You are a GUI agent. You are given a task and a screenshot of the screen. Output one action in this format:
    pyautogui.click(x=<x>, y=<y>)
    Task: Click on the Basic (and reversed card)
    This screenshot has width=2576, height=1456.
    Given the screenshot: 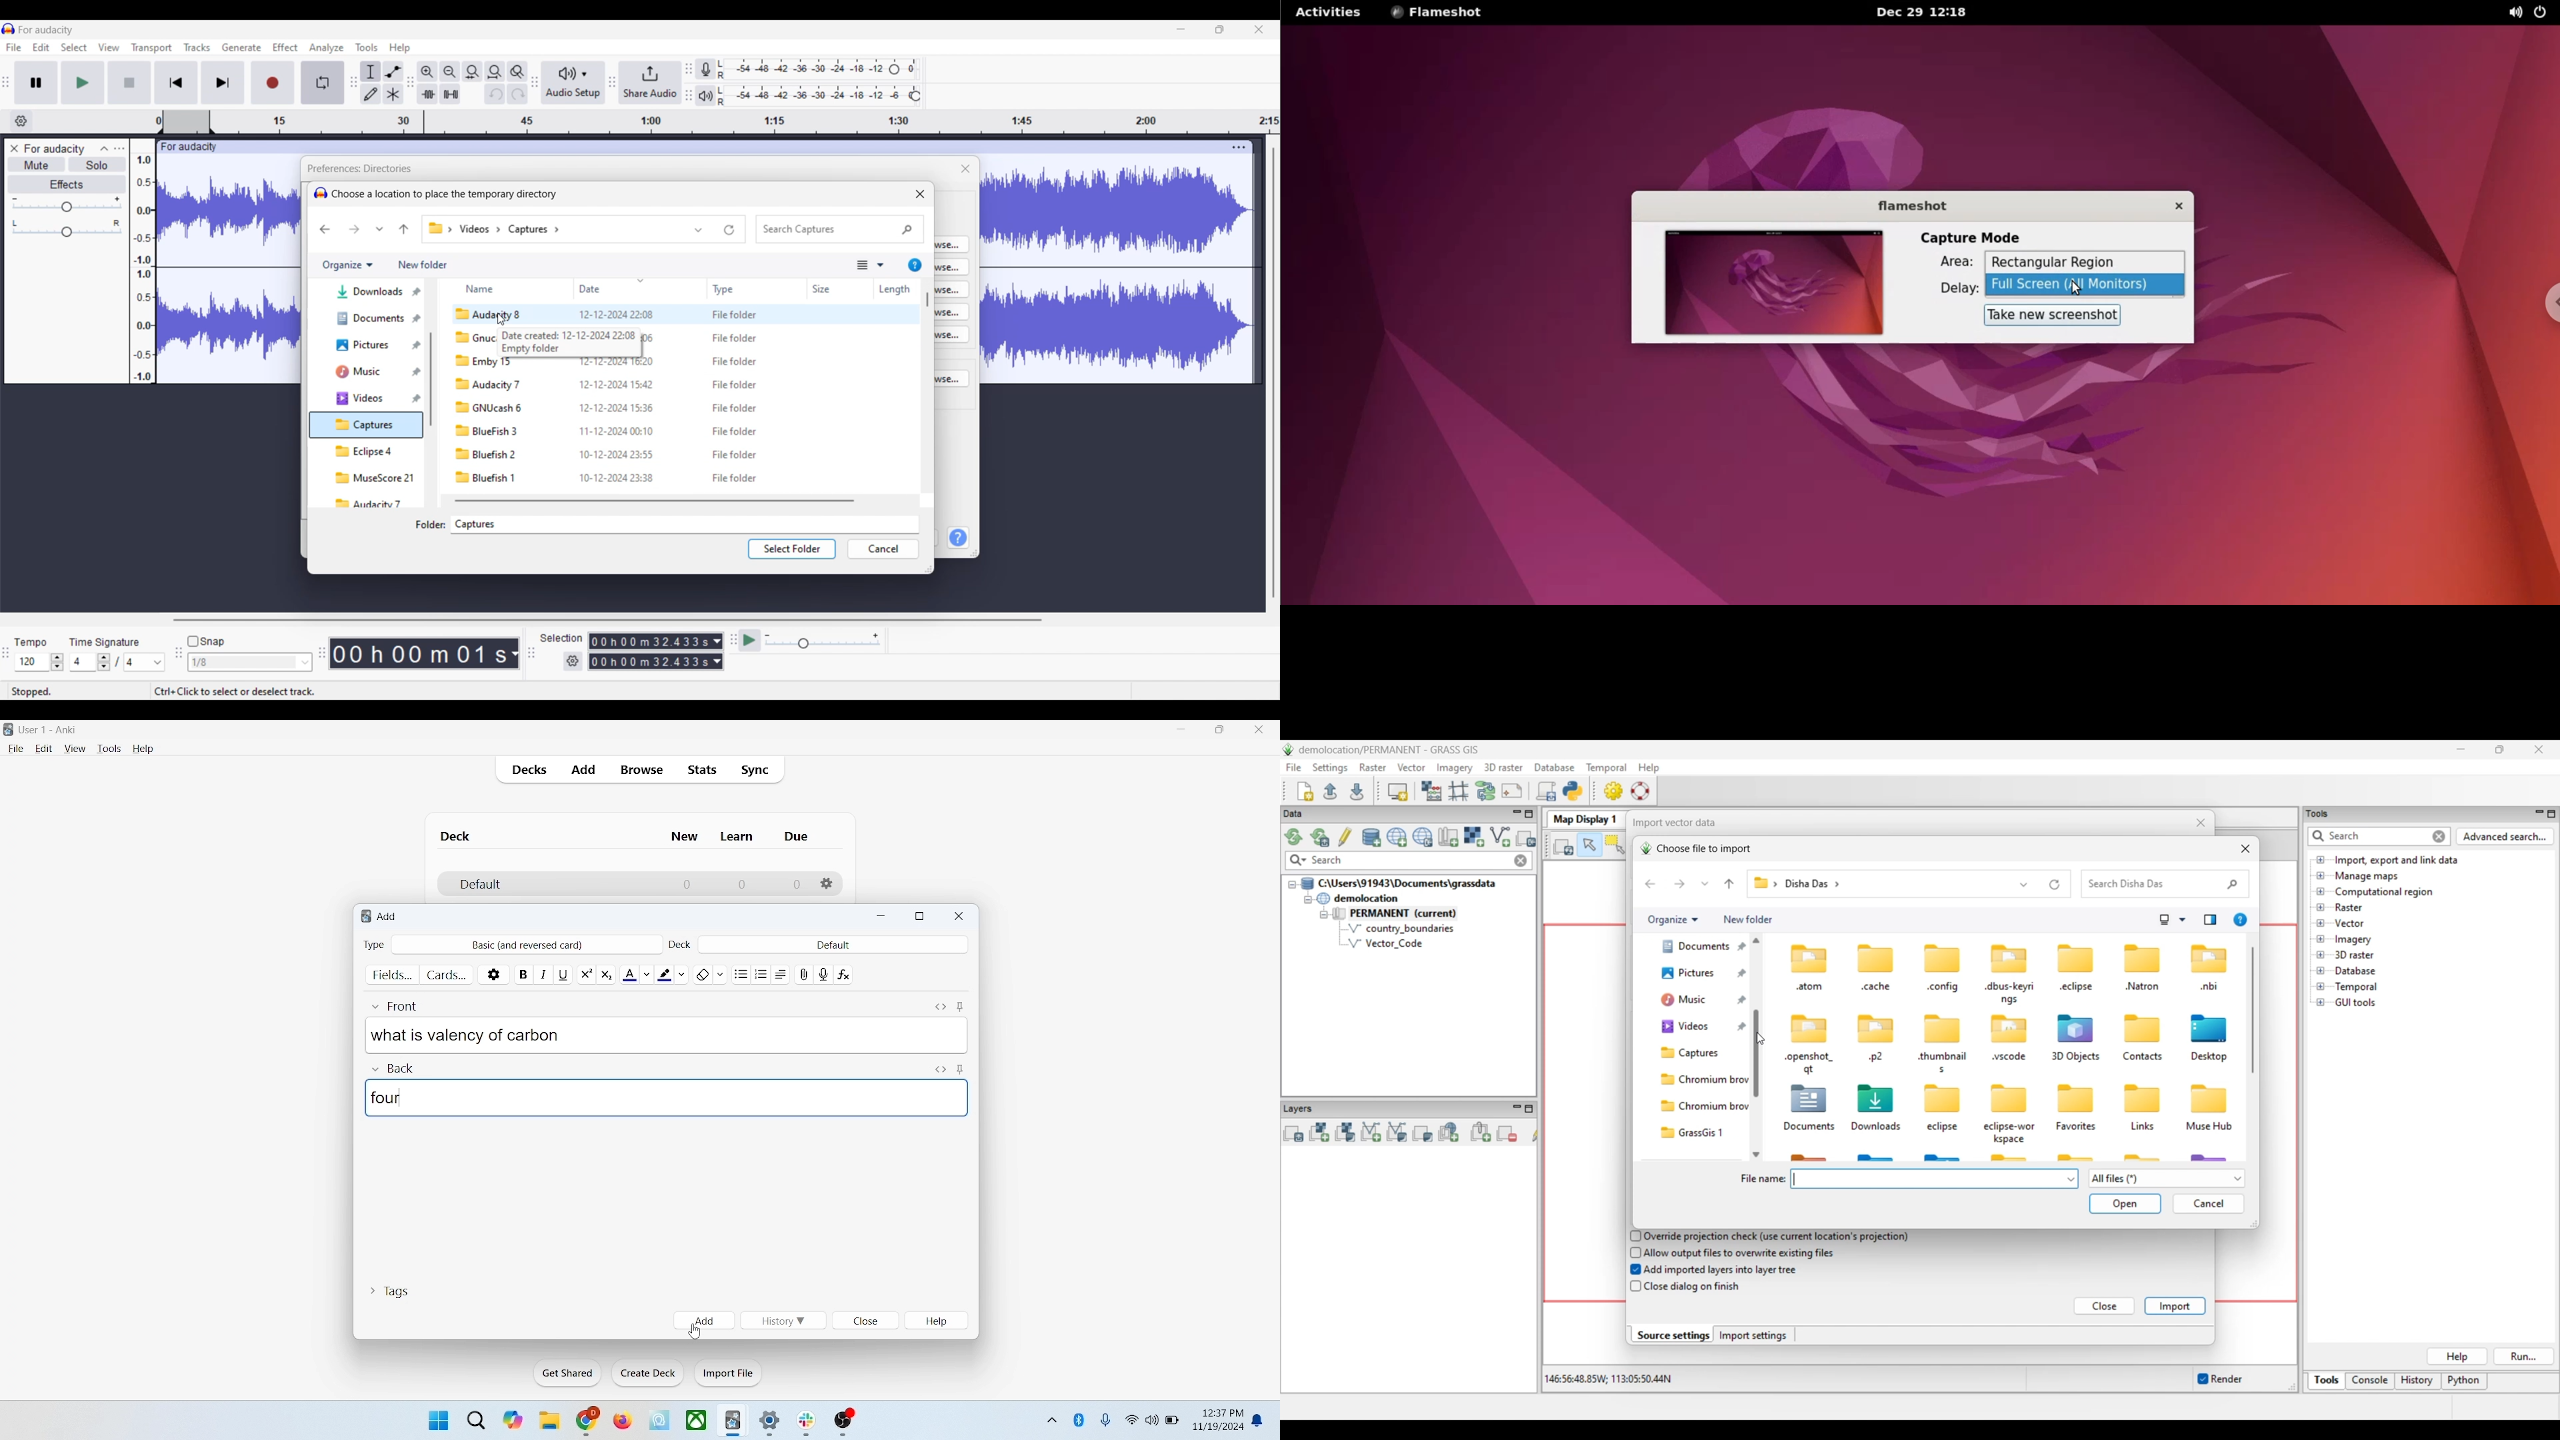 What is the action you would take?
    pyautogui.click(x=537, y=945)
    